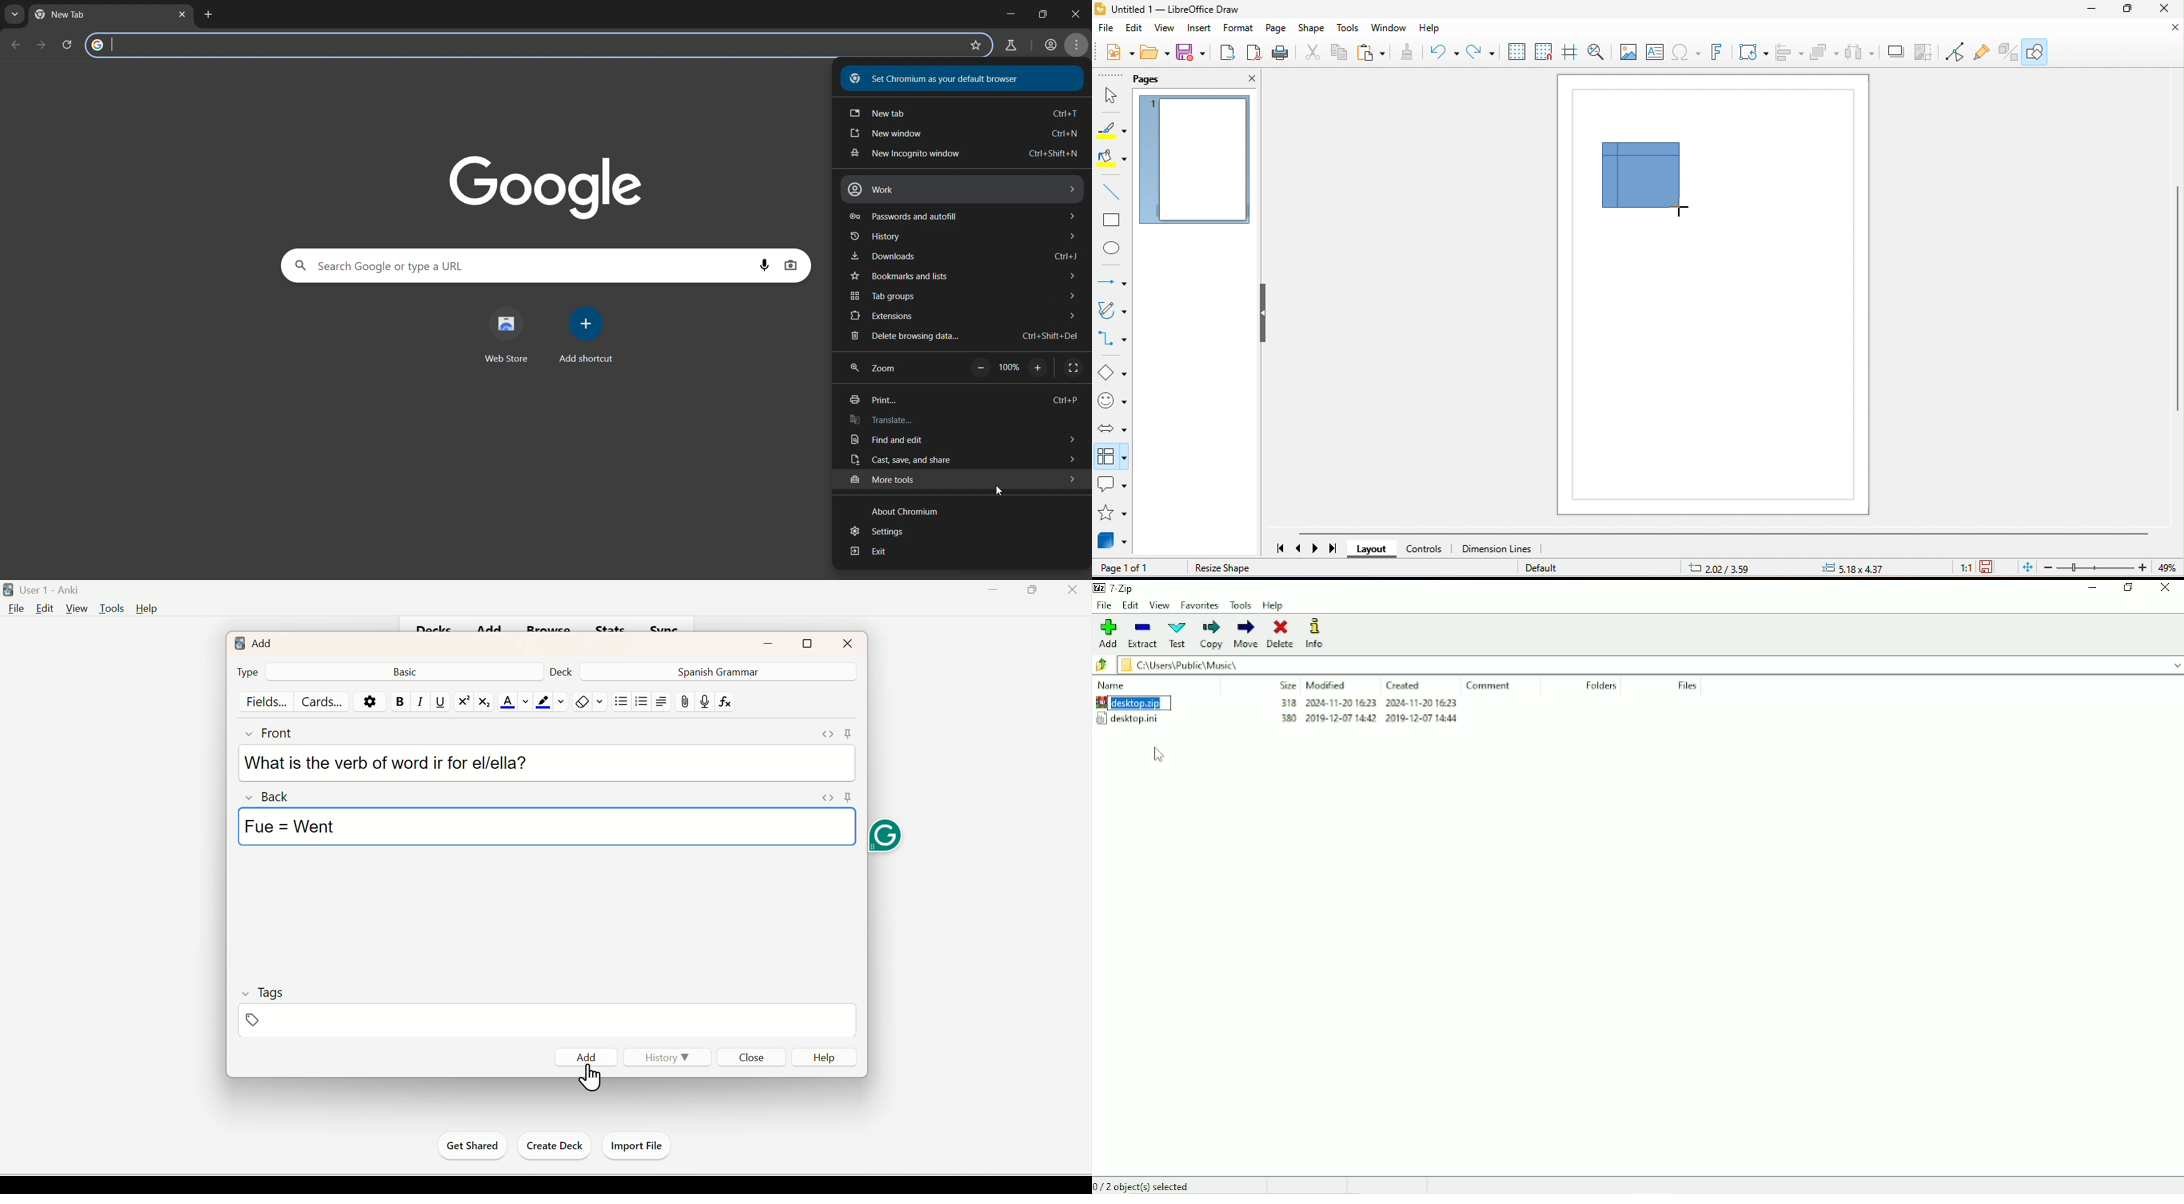 This screenshot has height=1204, width=2184. Describe the element at coordinates (268, 701) in the screenshot. I see `Fields...` at that location.